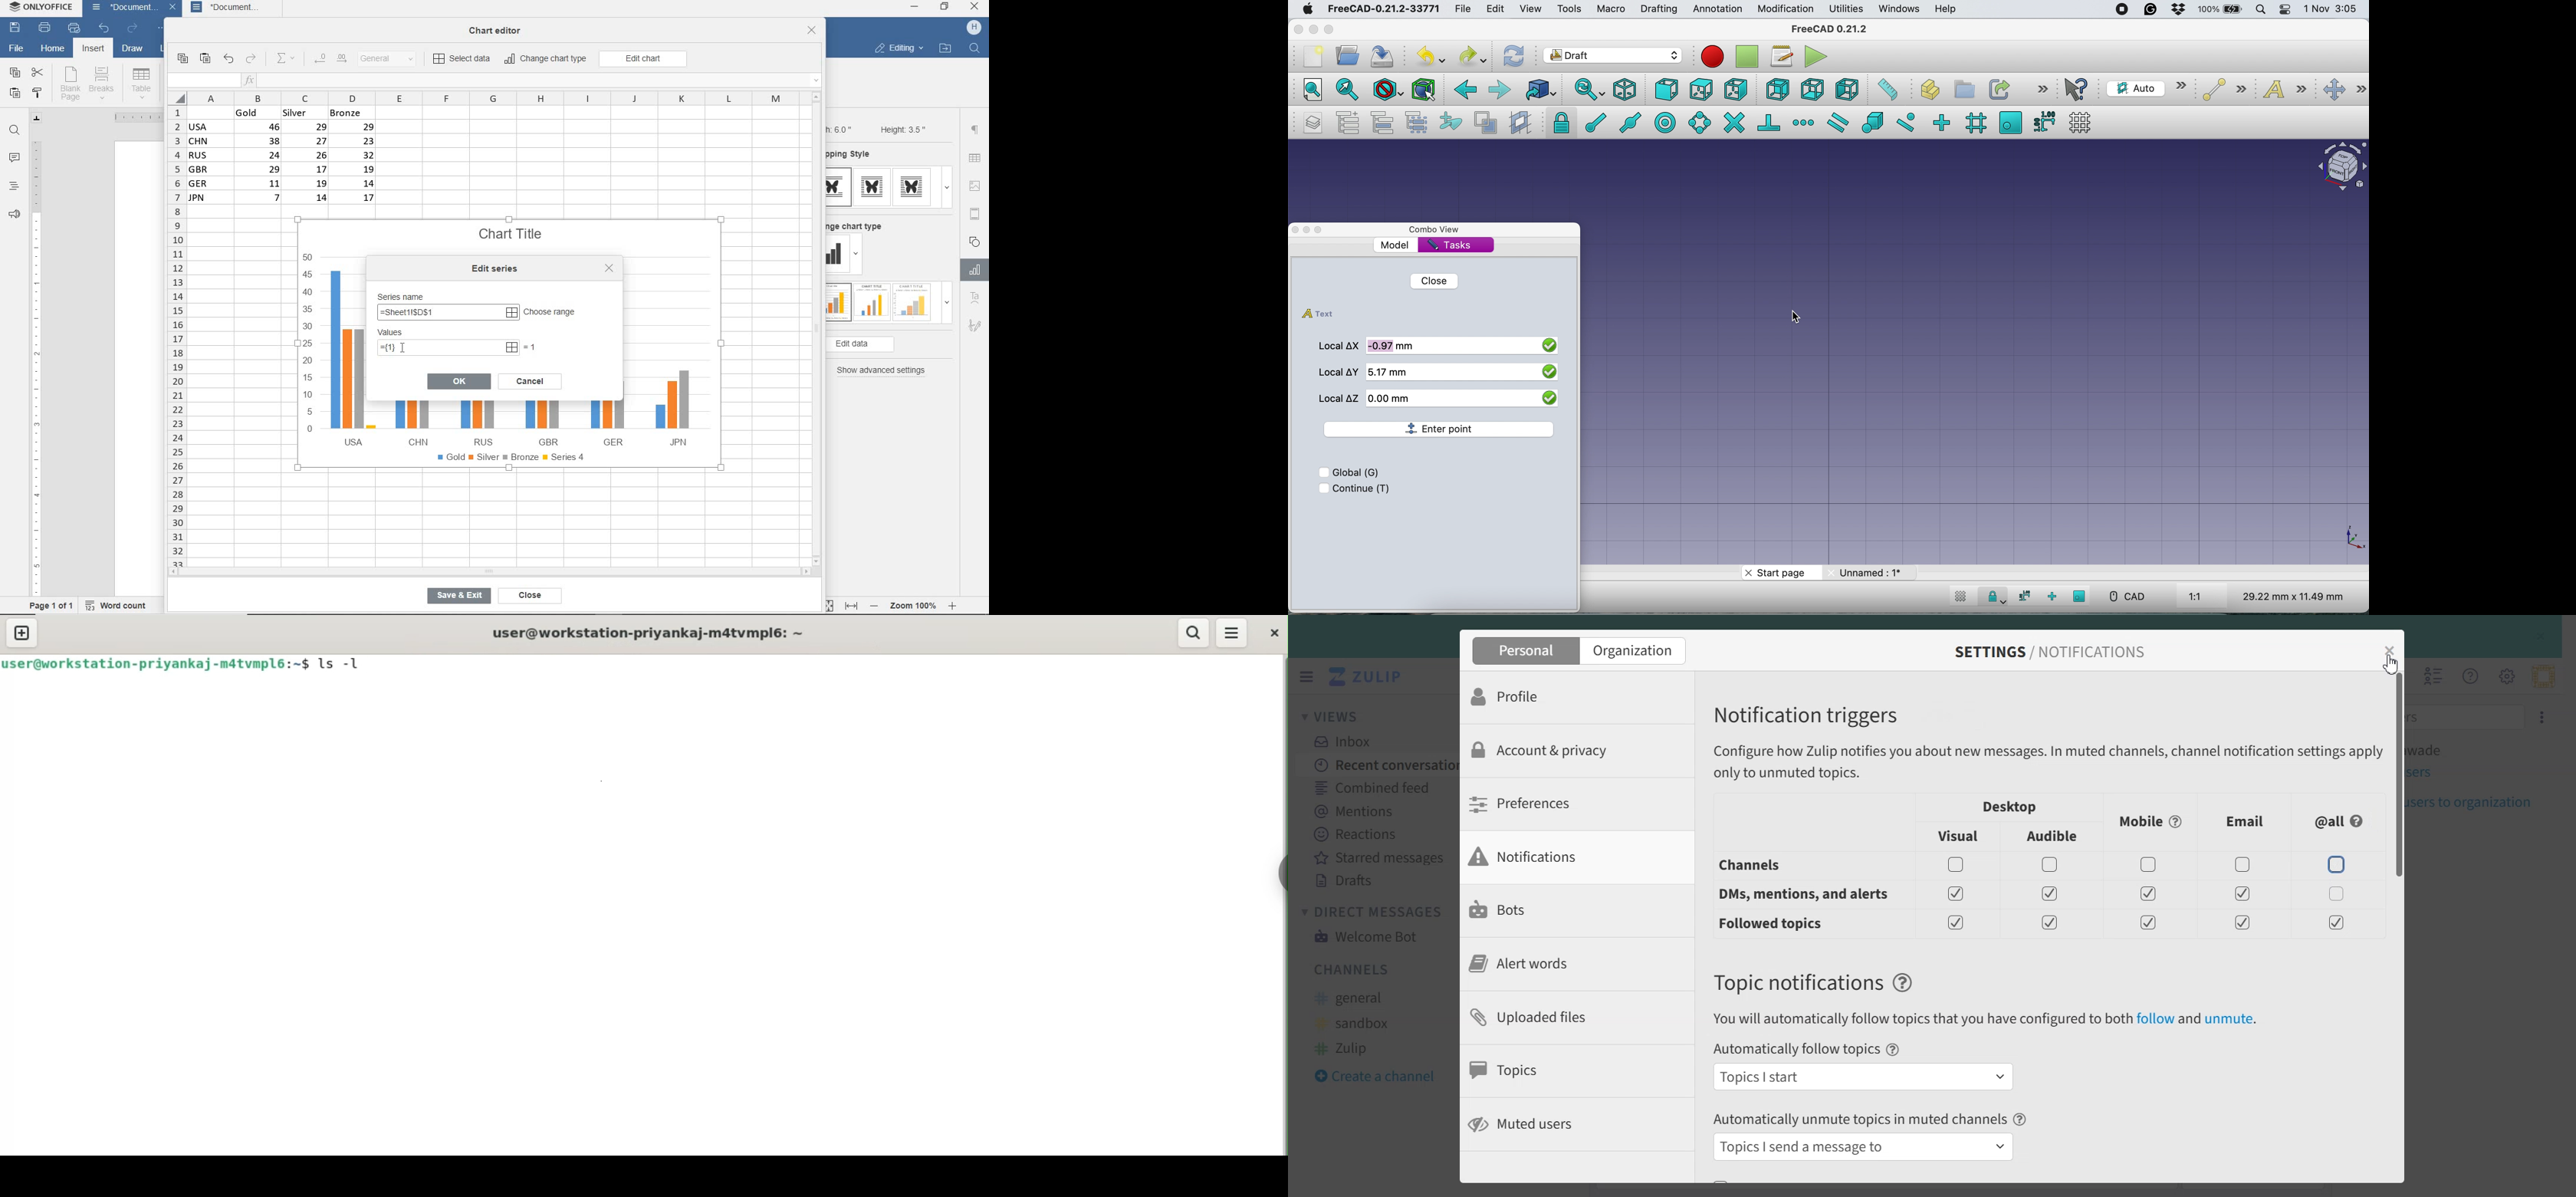  What do you see at coordinates (2543, 676) in the screenshot?
I see `Personal menu` at bounding box center [2543, 676].